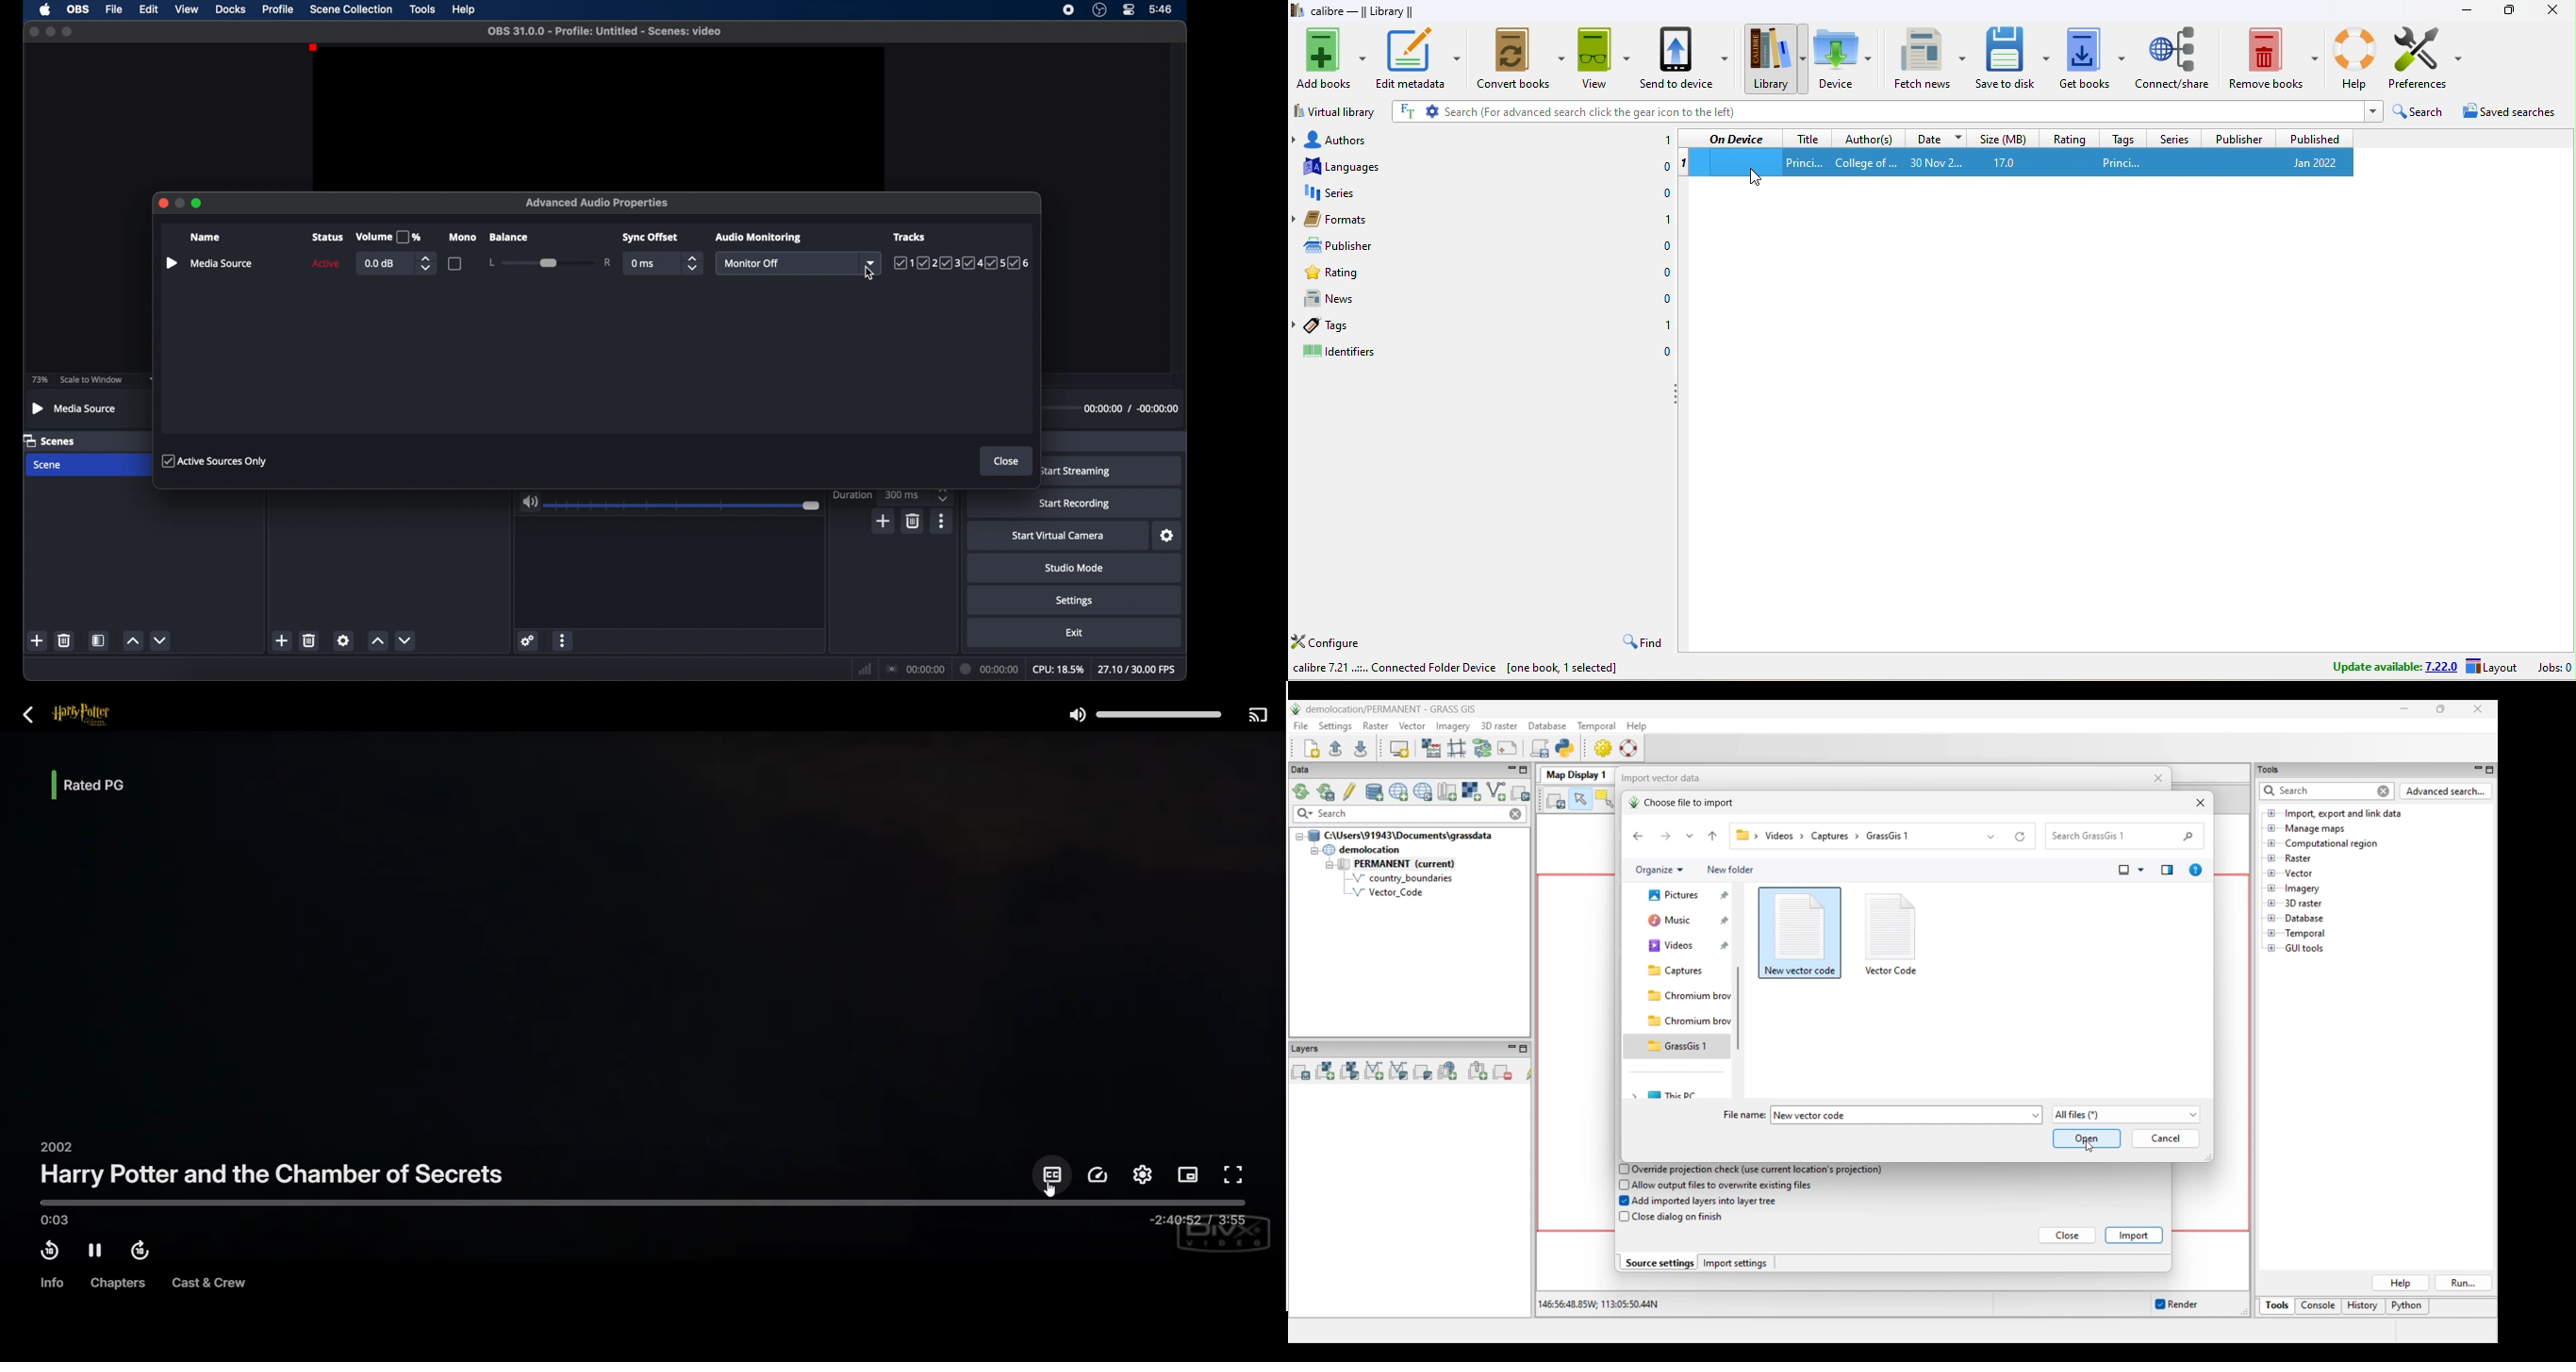 The image size is (2576, 1372). Describe the element at coordinates (988, 668) in the screenshot. I see `duration` at that location.